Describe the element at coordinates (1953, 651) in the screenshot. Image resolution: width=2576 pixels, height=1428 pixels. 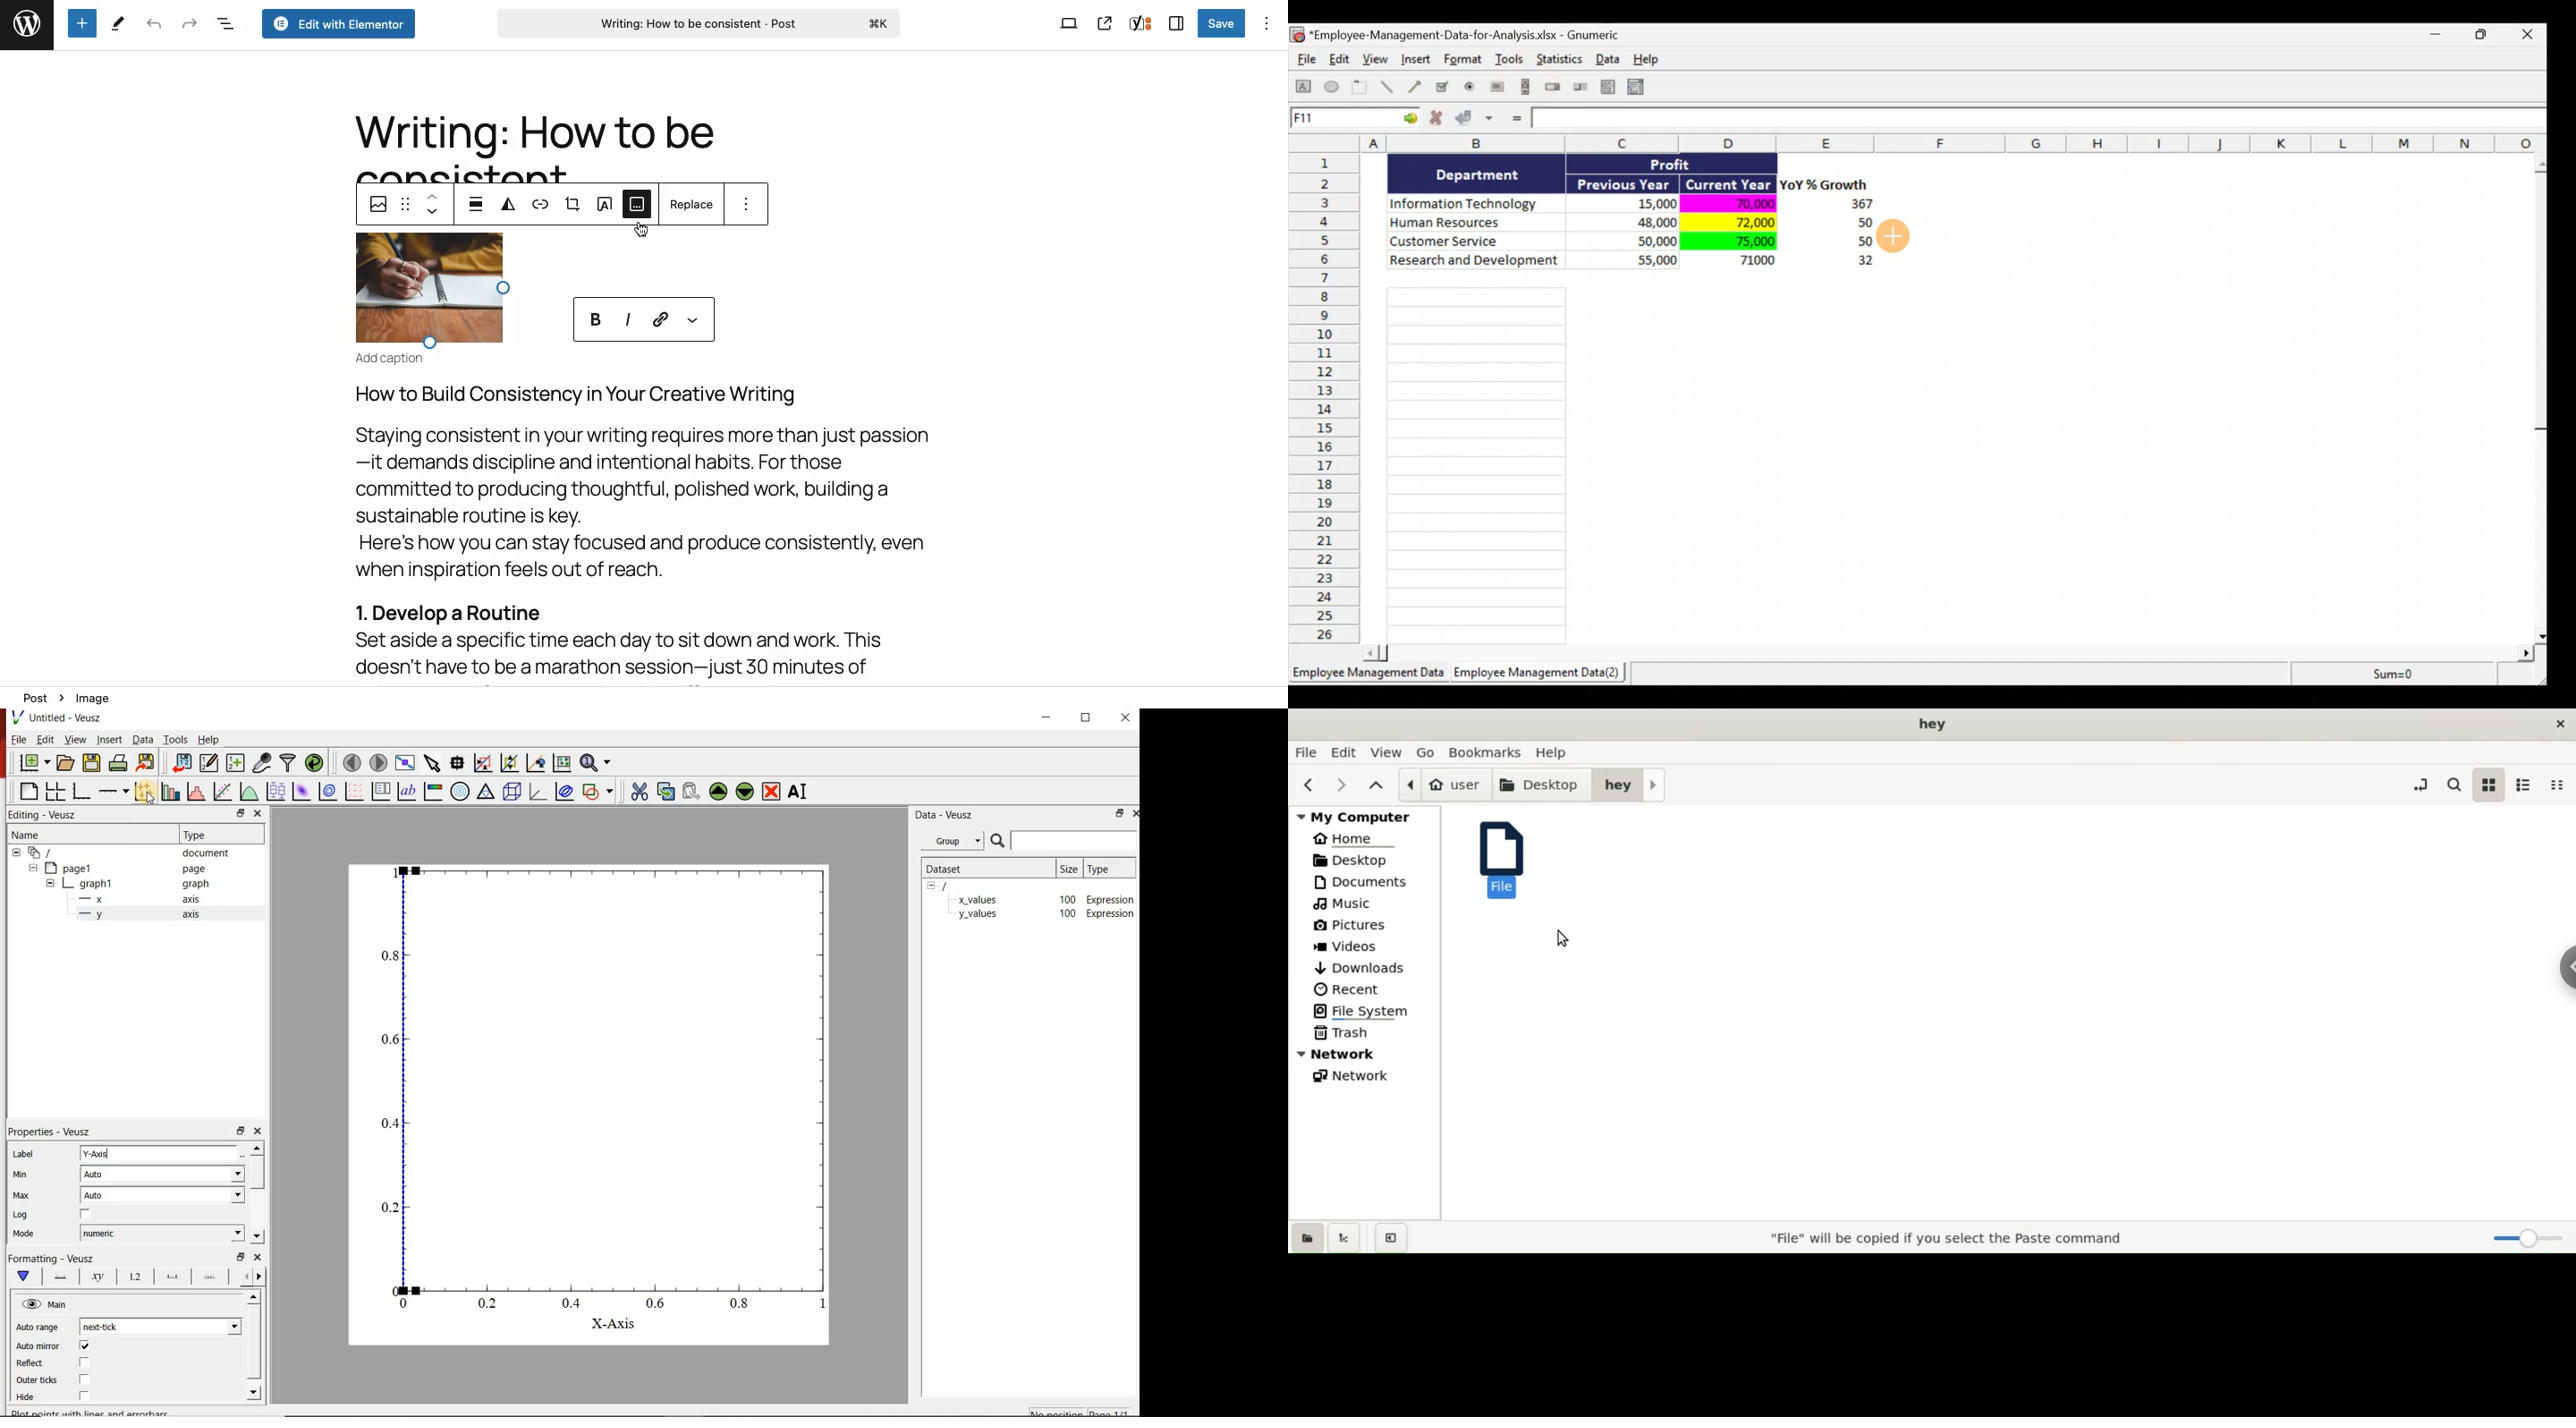
I see `Scroll bar` at that location.